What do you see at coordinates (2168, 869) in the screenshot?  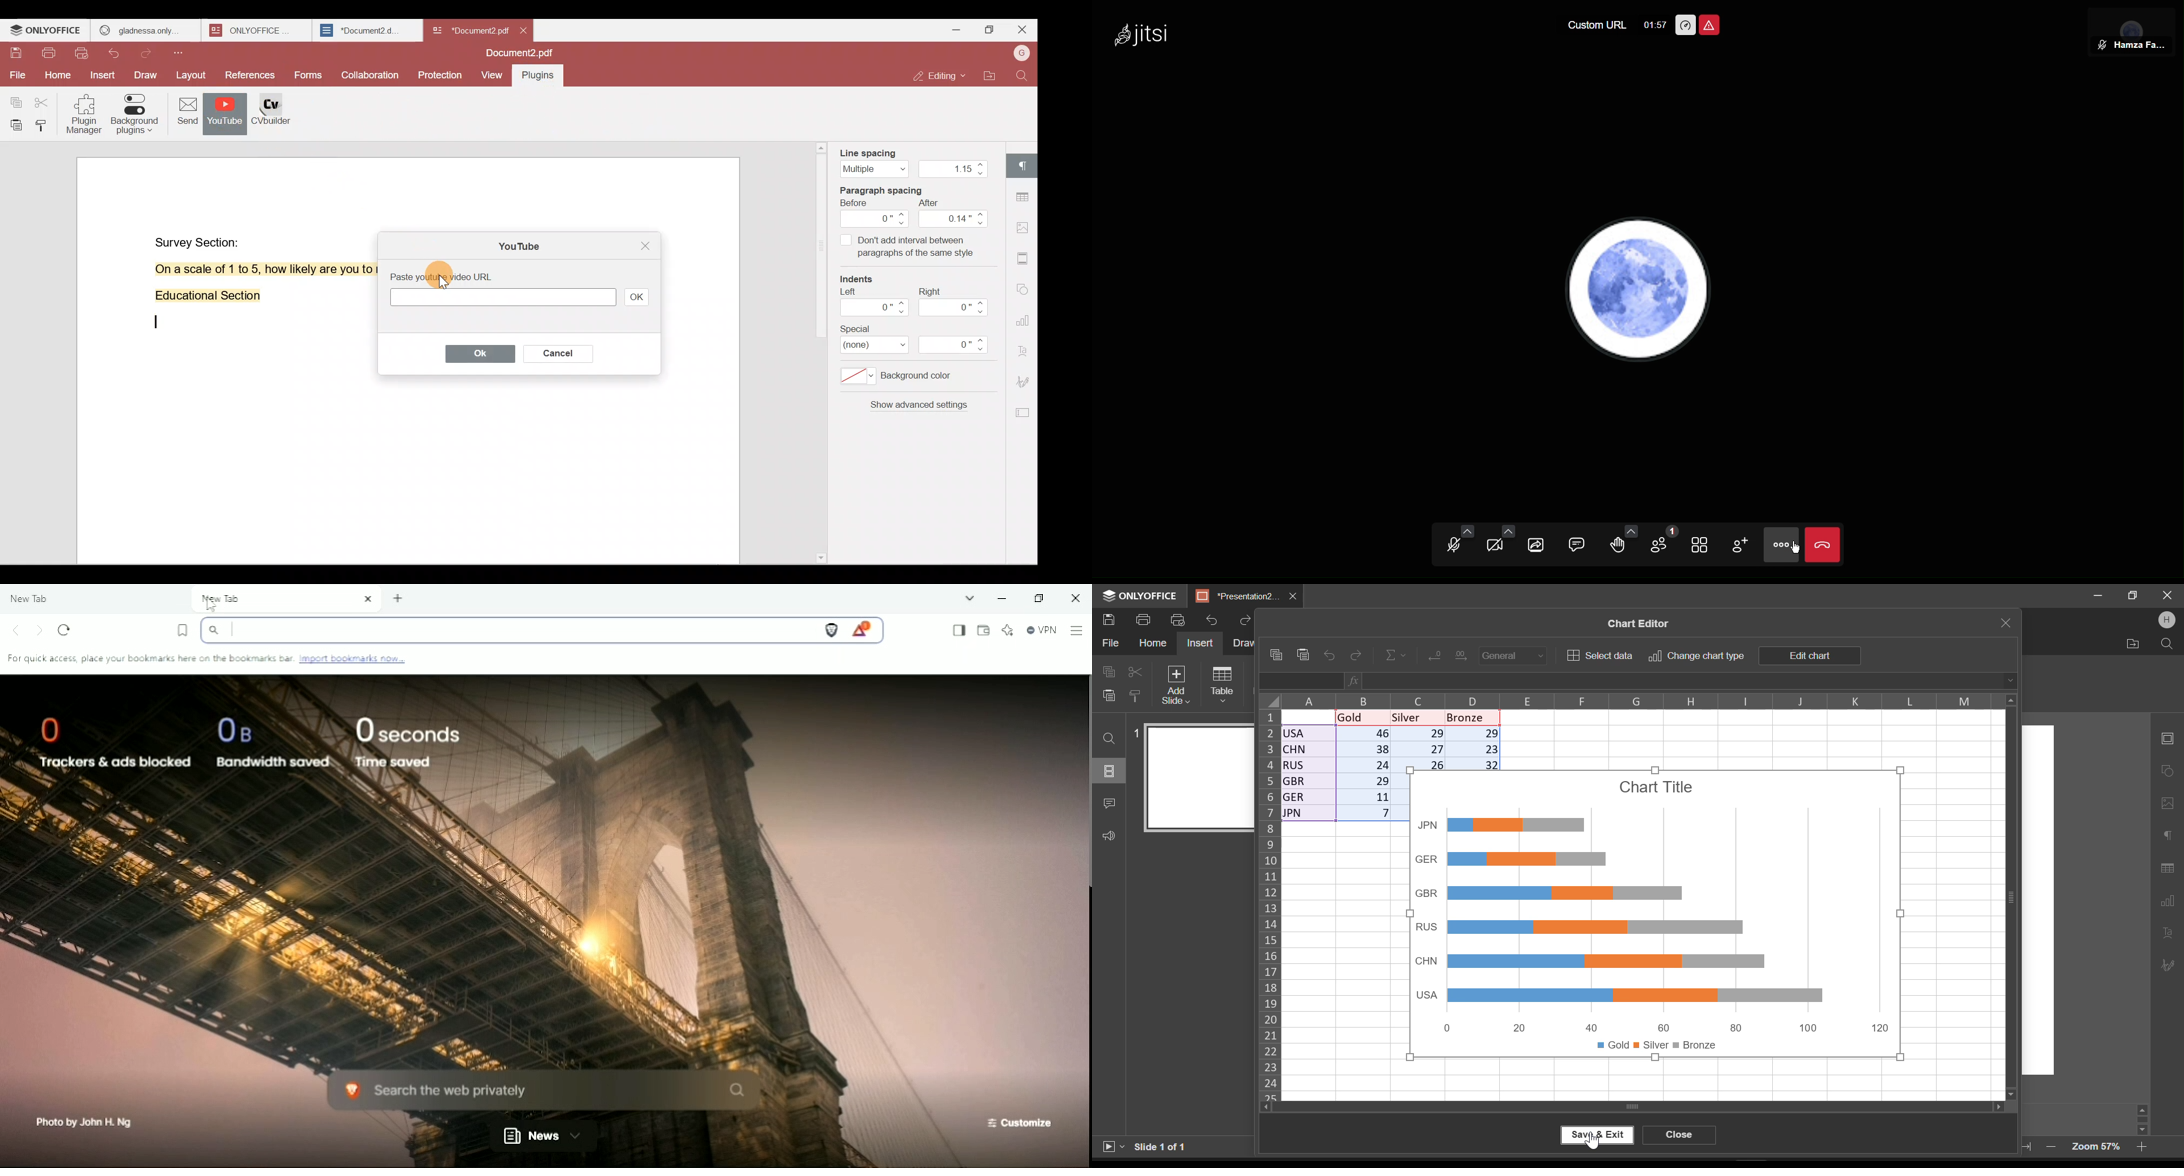 I see `Table Settings` at bounding box center [2168, 869].